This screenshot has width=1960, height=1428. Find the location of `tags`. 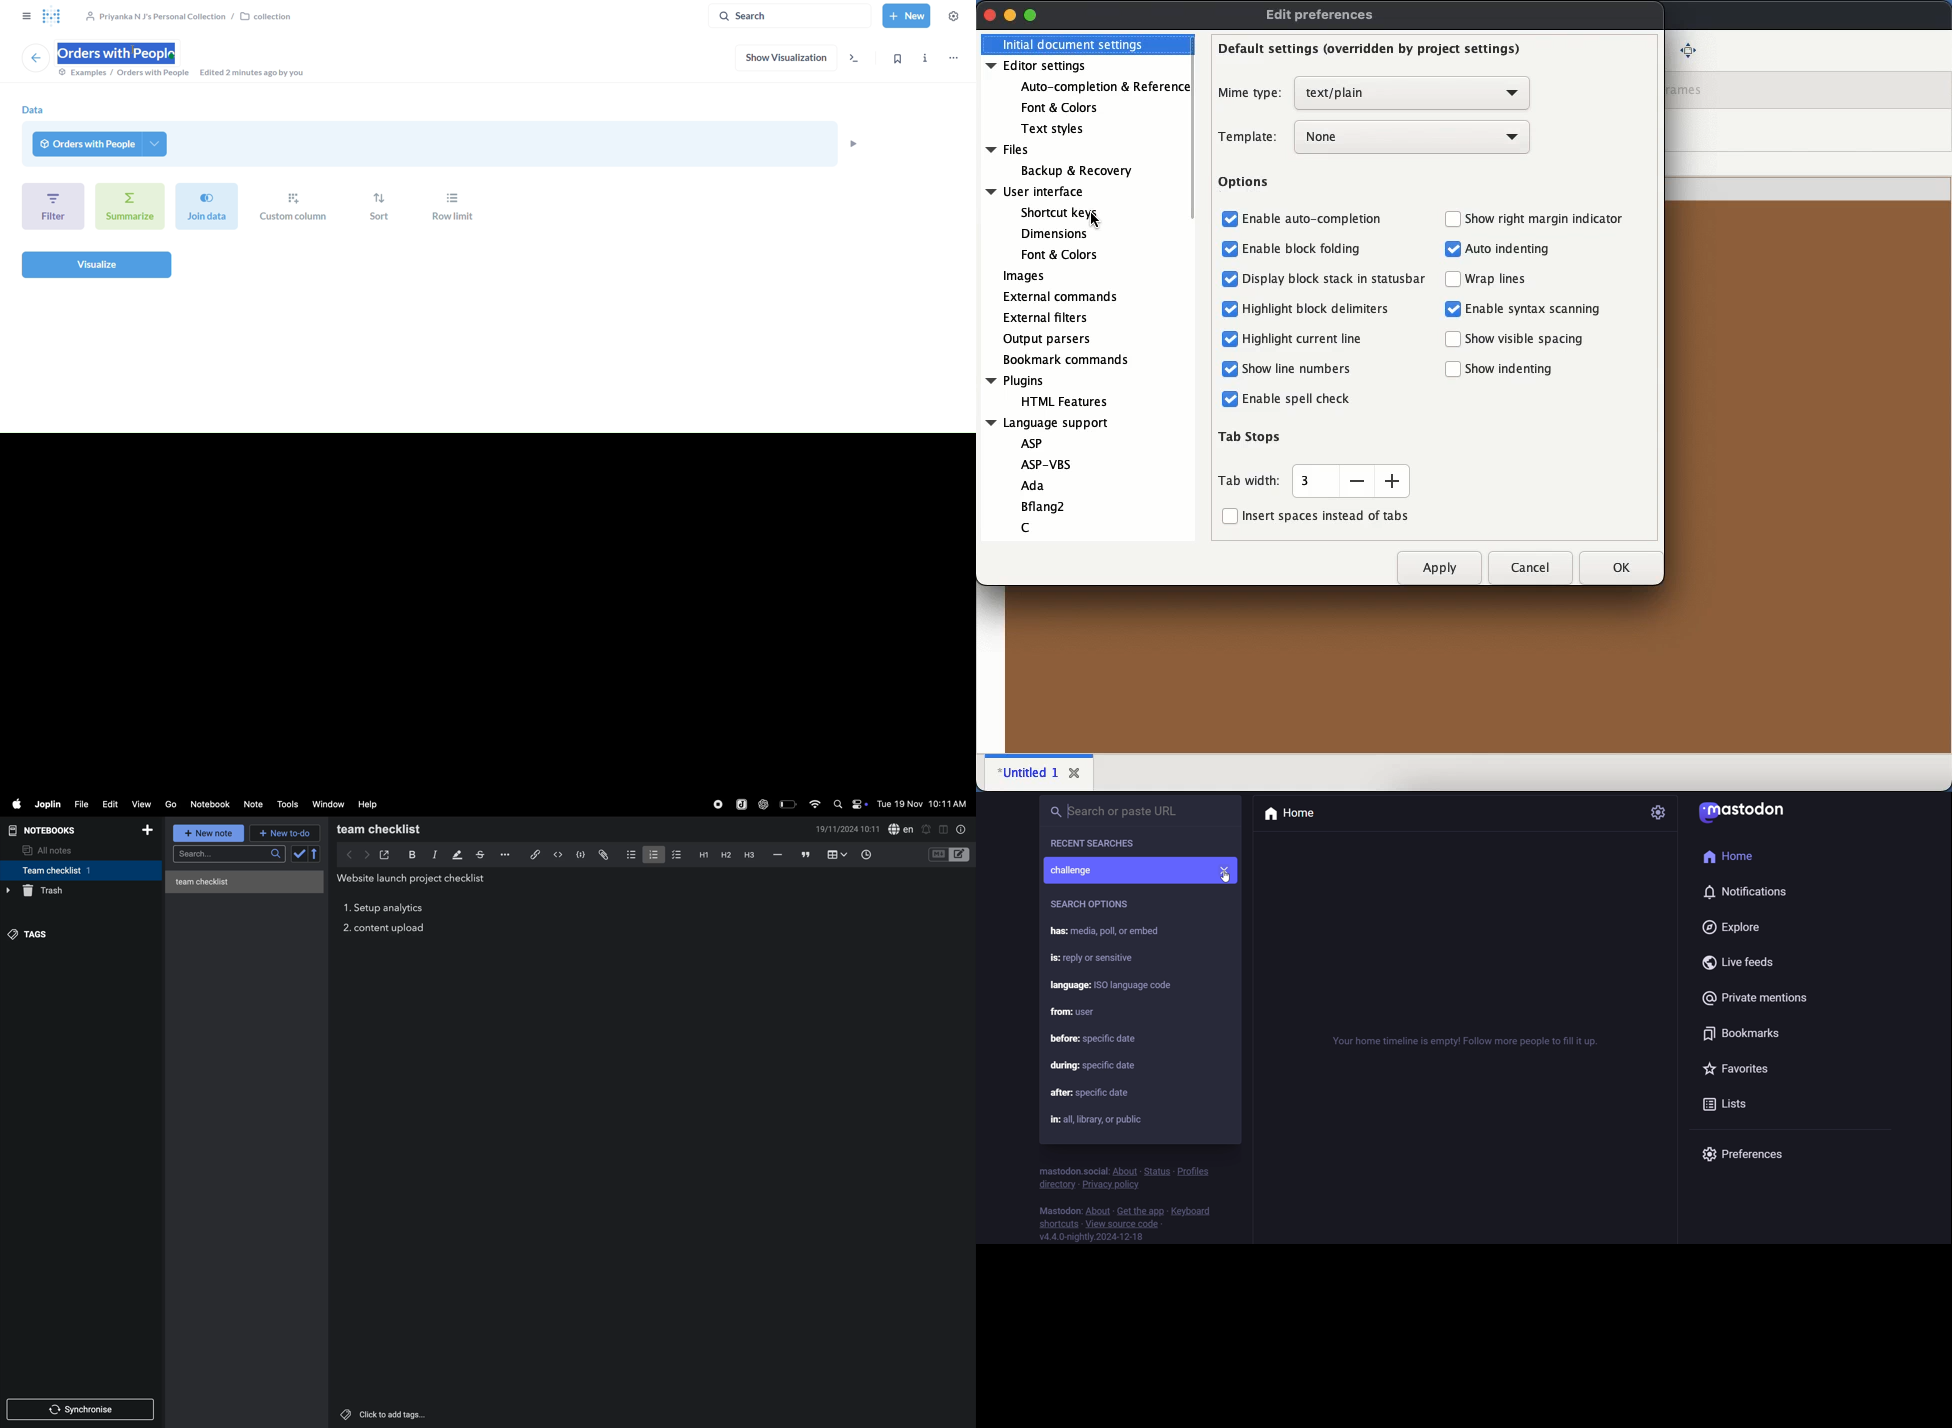

tags is located at coordinates (33, 932).